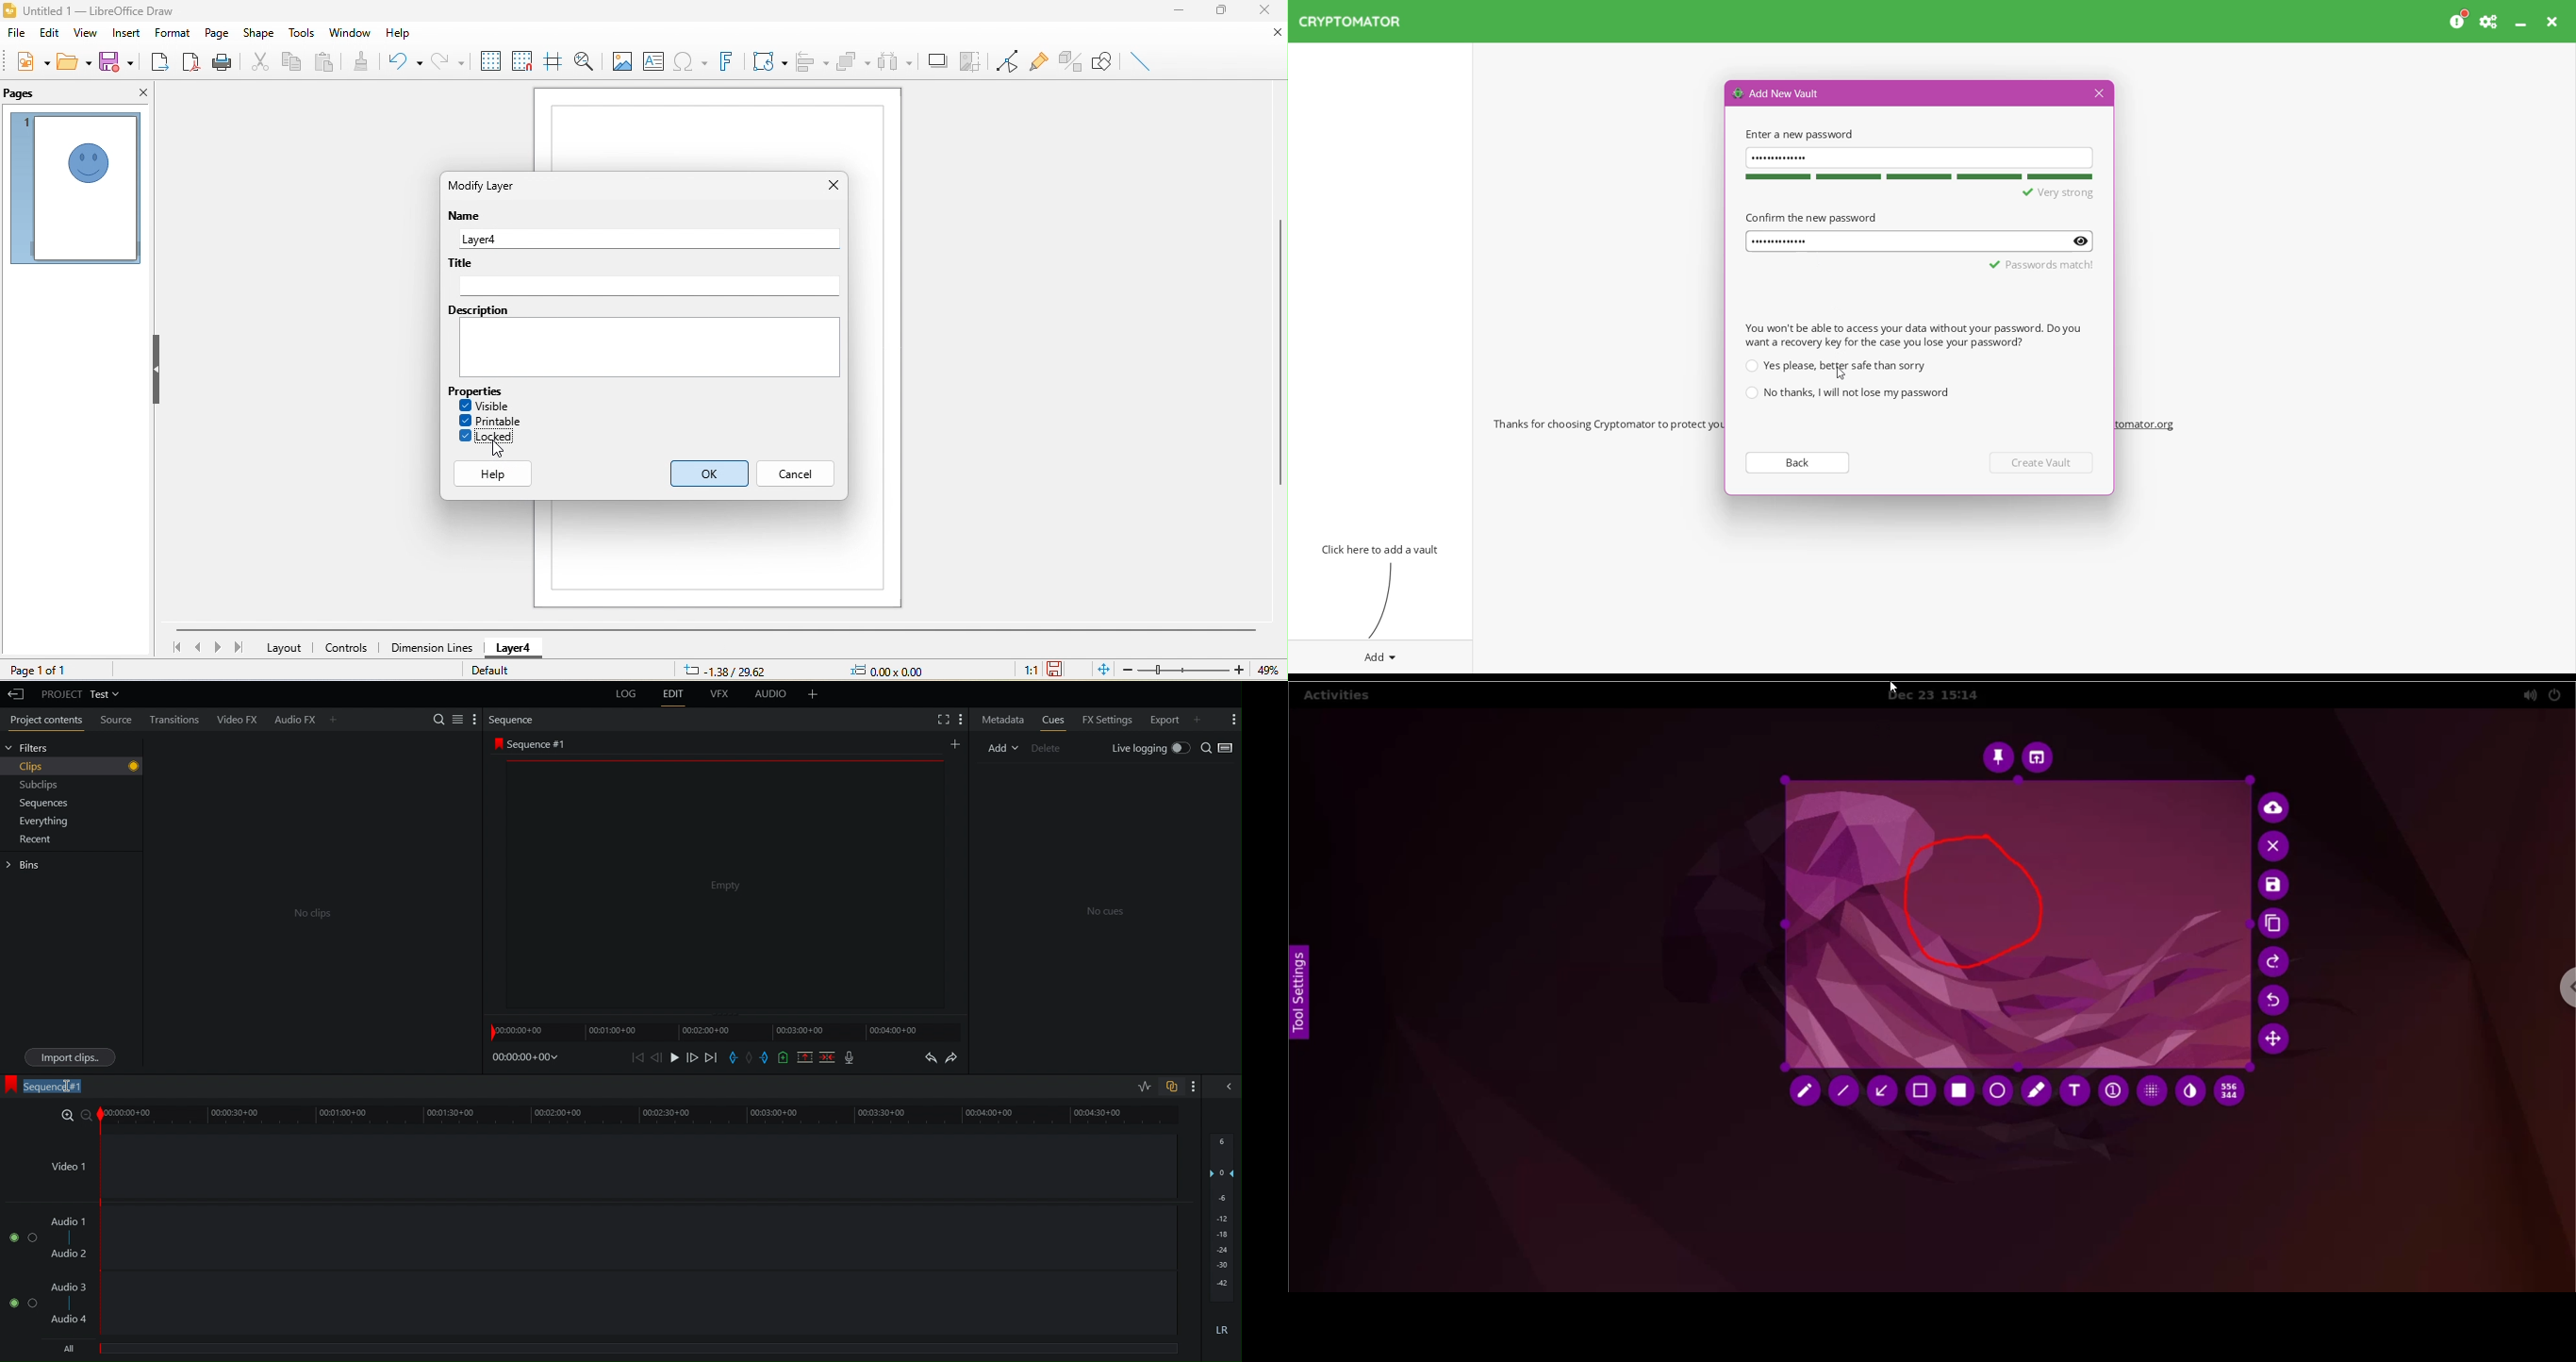 This screenshot has width=2576, height=1372. I want to click on Search, so click(1208, 747).